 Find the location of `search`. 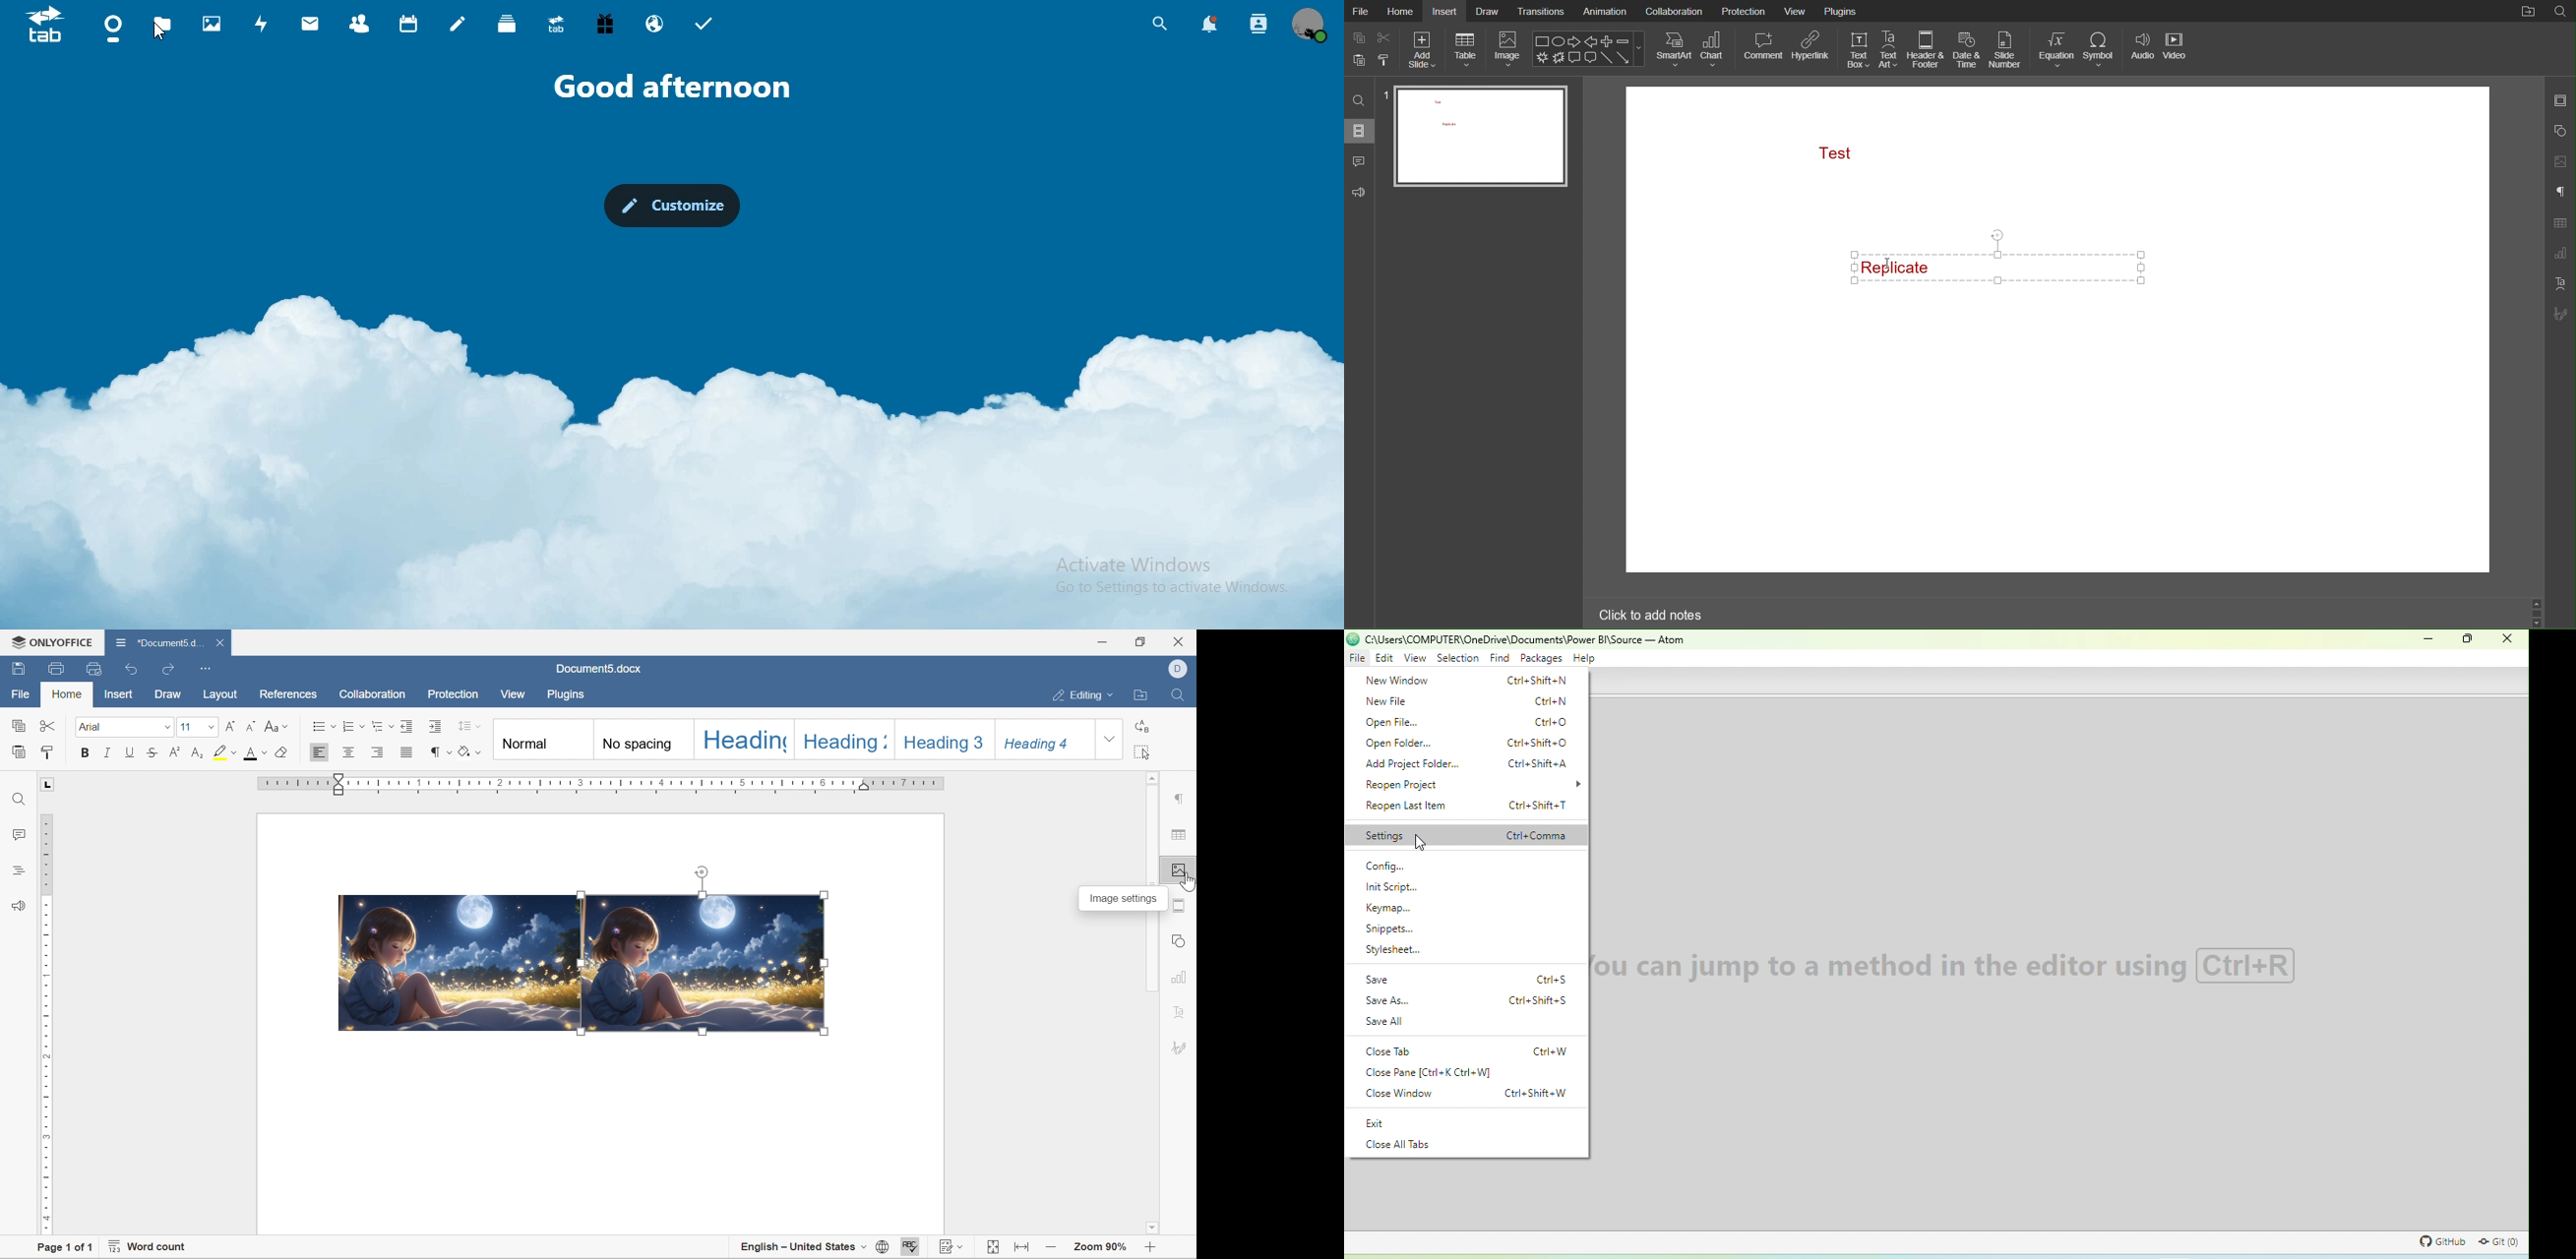

search is located at coordinates (1157, 22).